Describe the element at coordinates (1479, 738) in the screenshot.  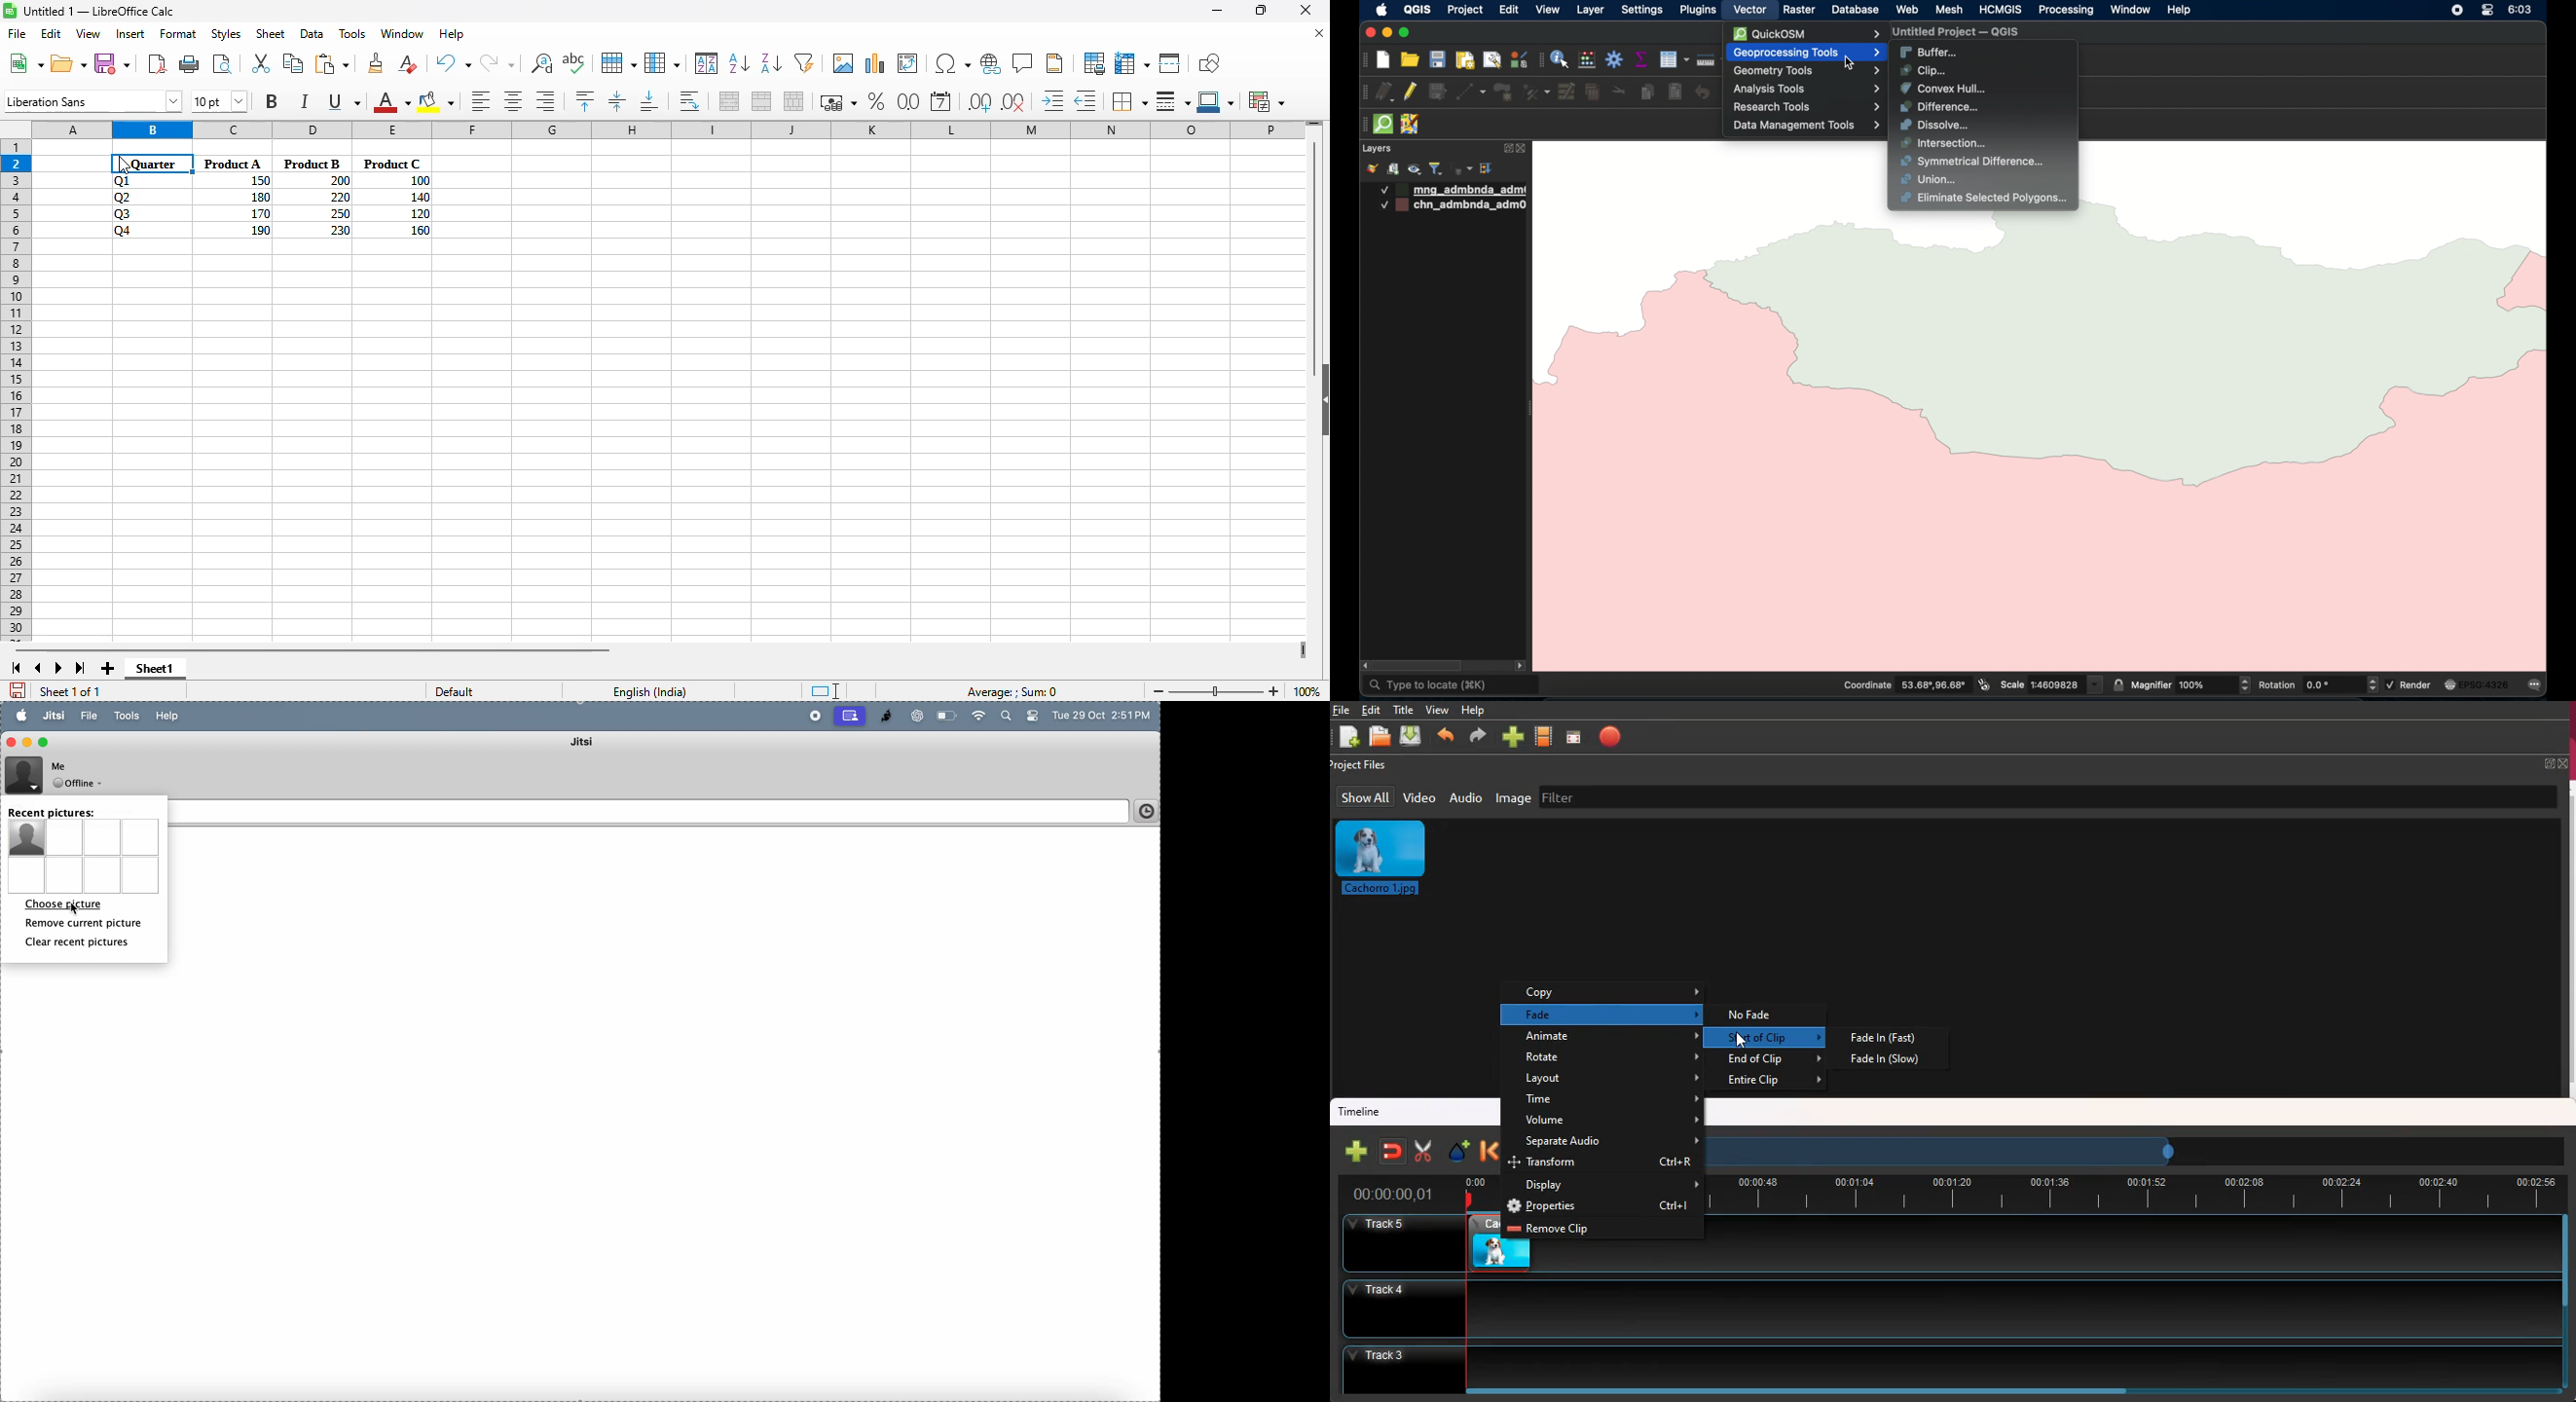
I see `forward` at that location.